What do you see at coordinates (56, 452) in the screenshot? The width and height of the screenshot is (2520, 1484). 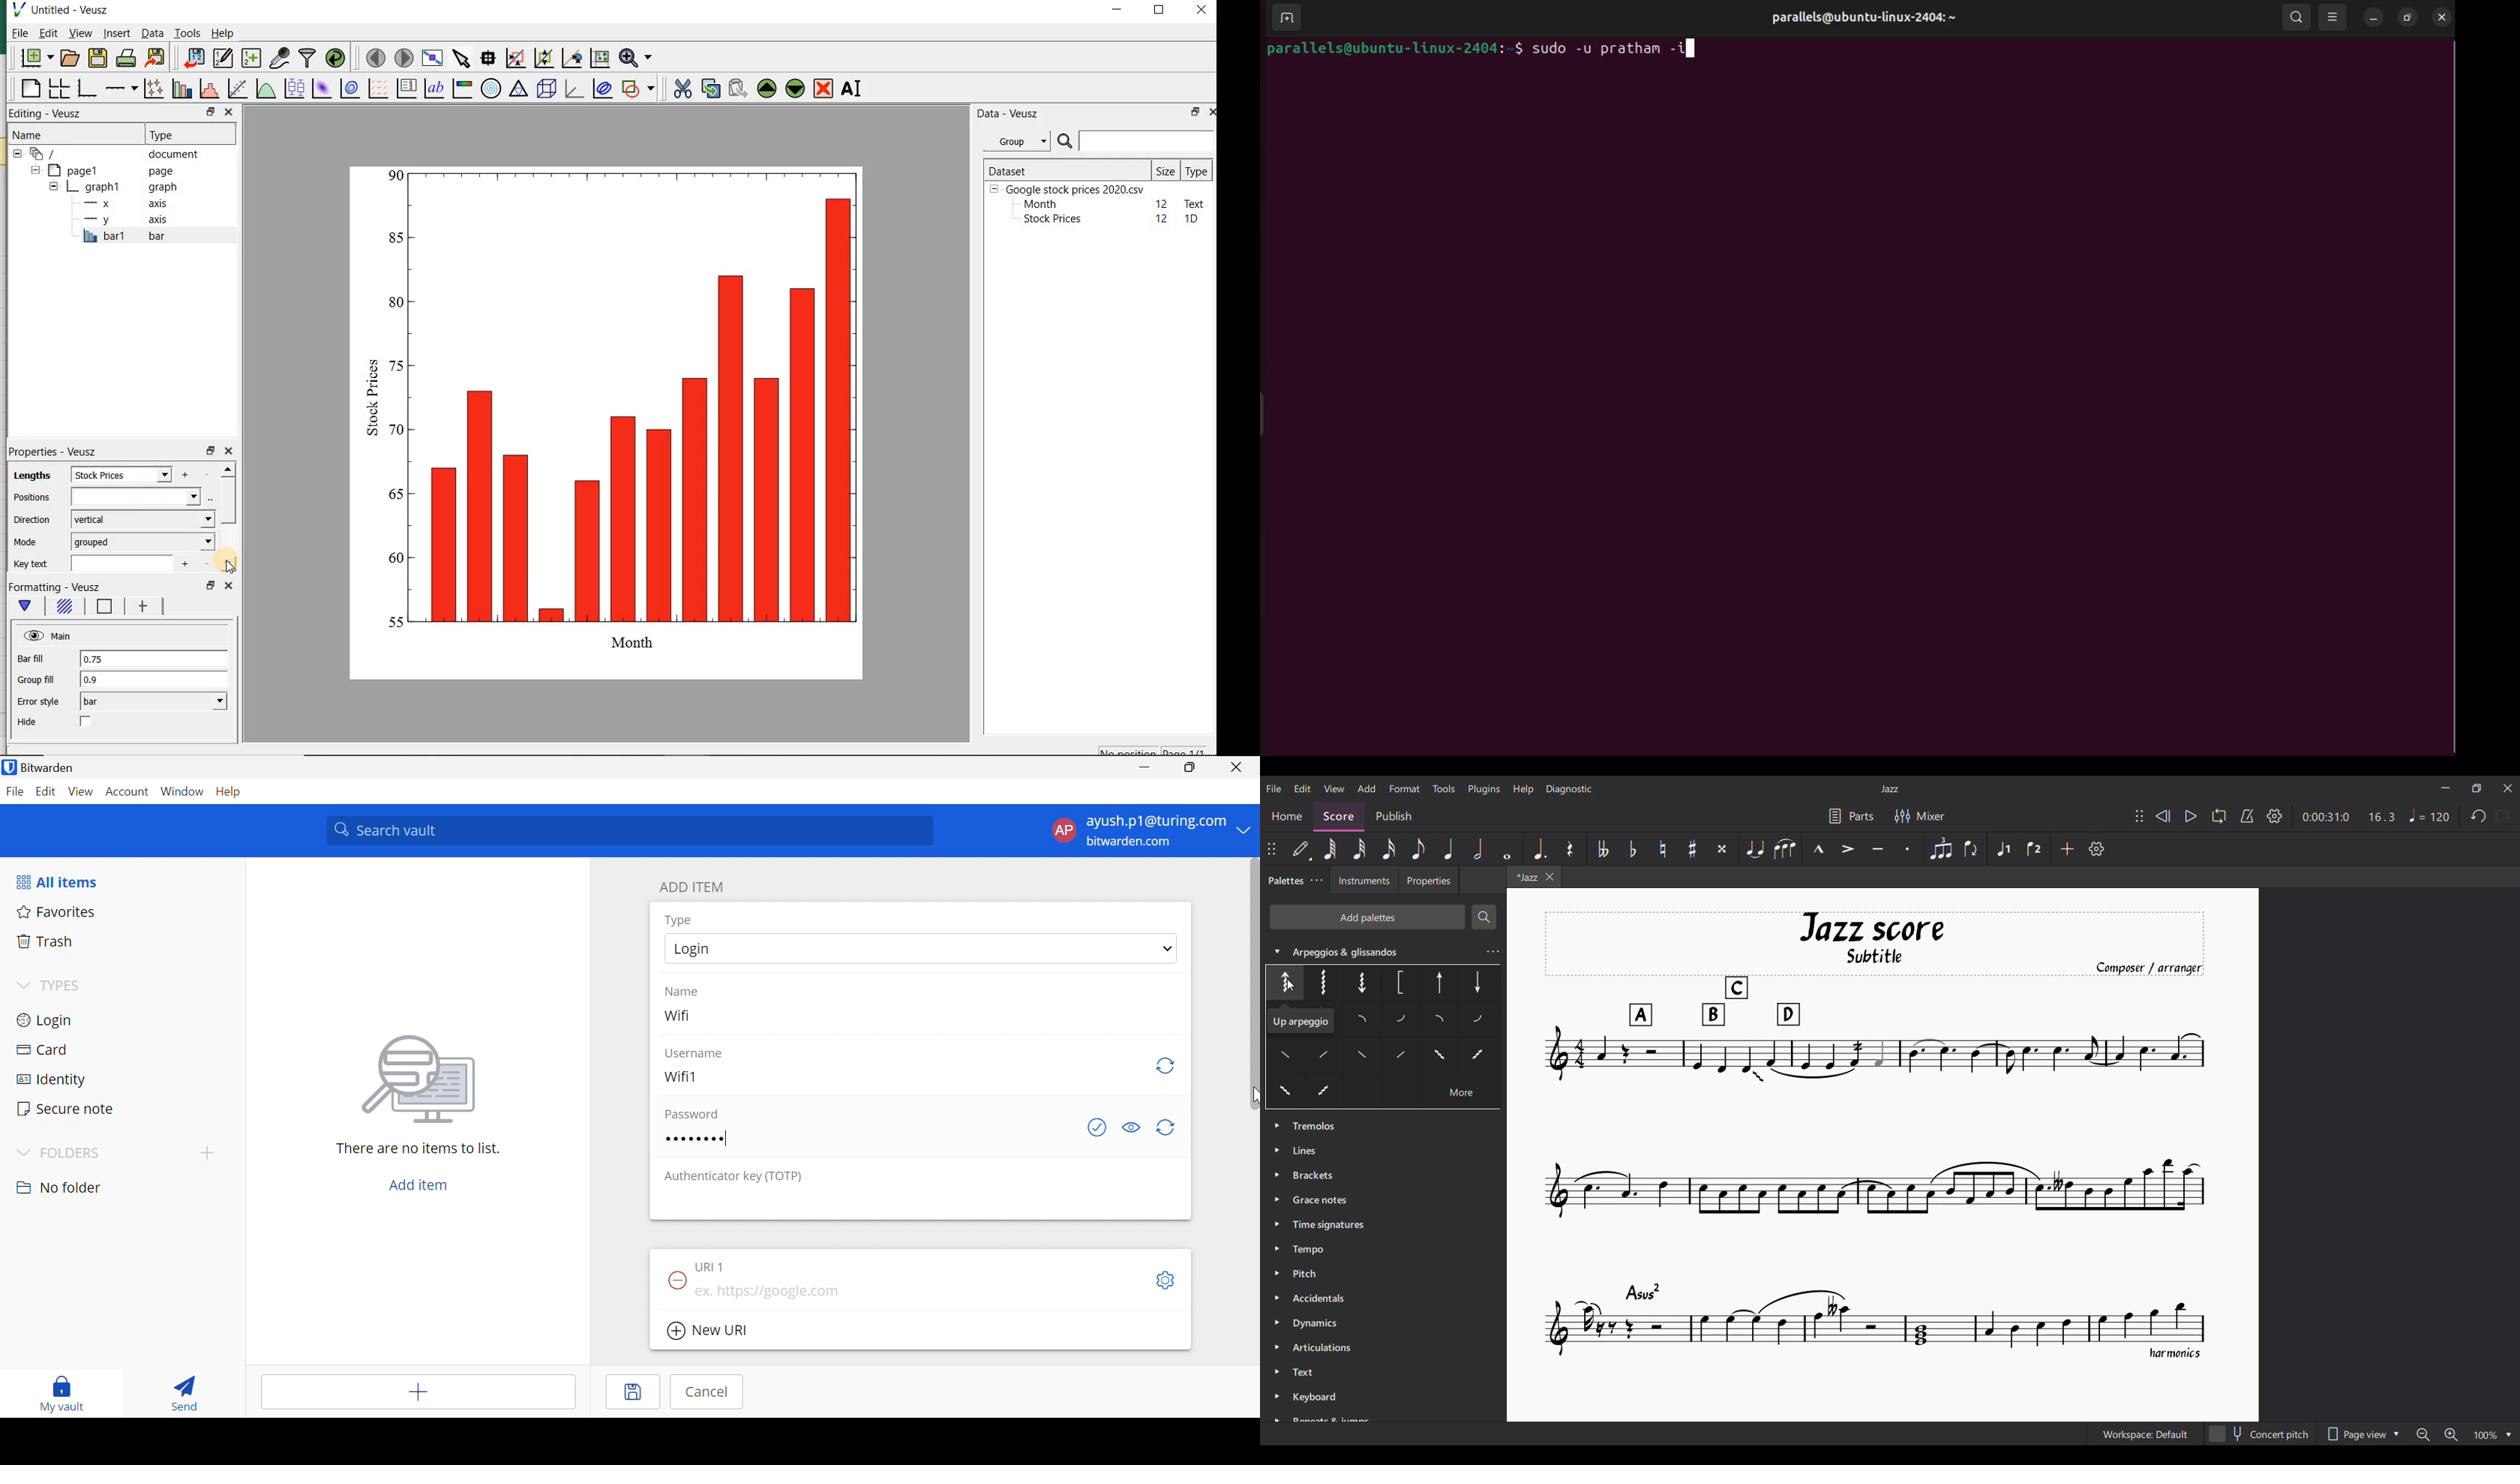 I see `Properties - Veusz` at bounding box center [56, 452].